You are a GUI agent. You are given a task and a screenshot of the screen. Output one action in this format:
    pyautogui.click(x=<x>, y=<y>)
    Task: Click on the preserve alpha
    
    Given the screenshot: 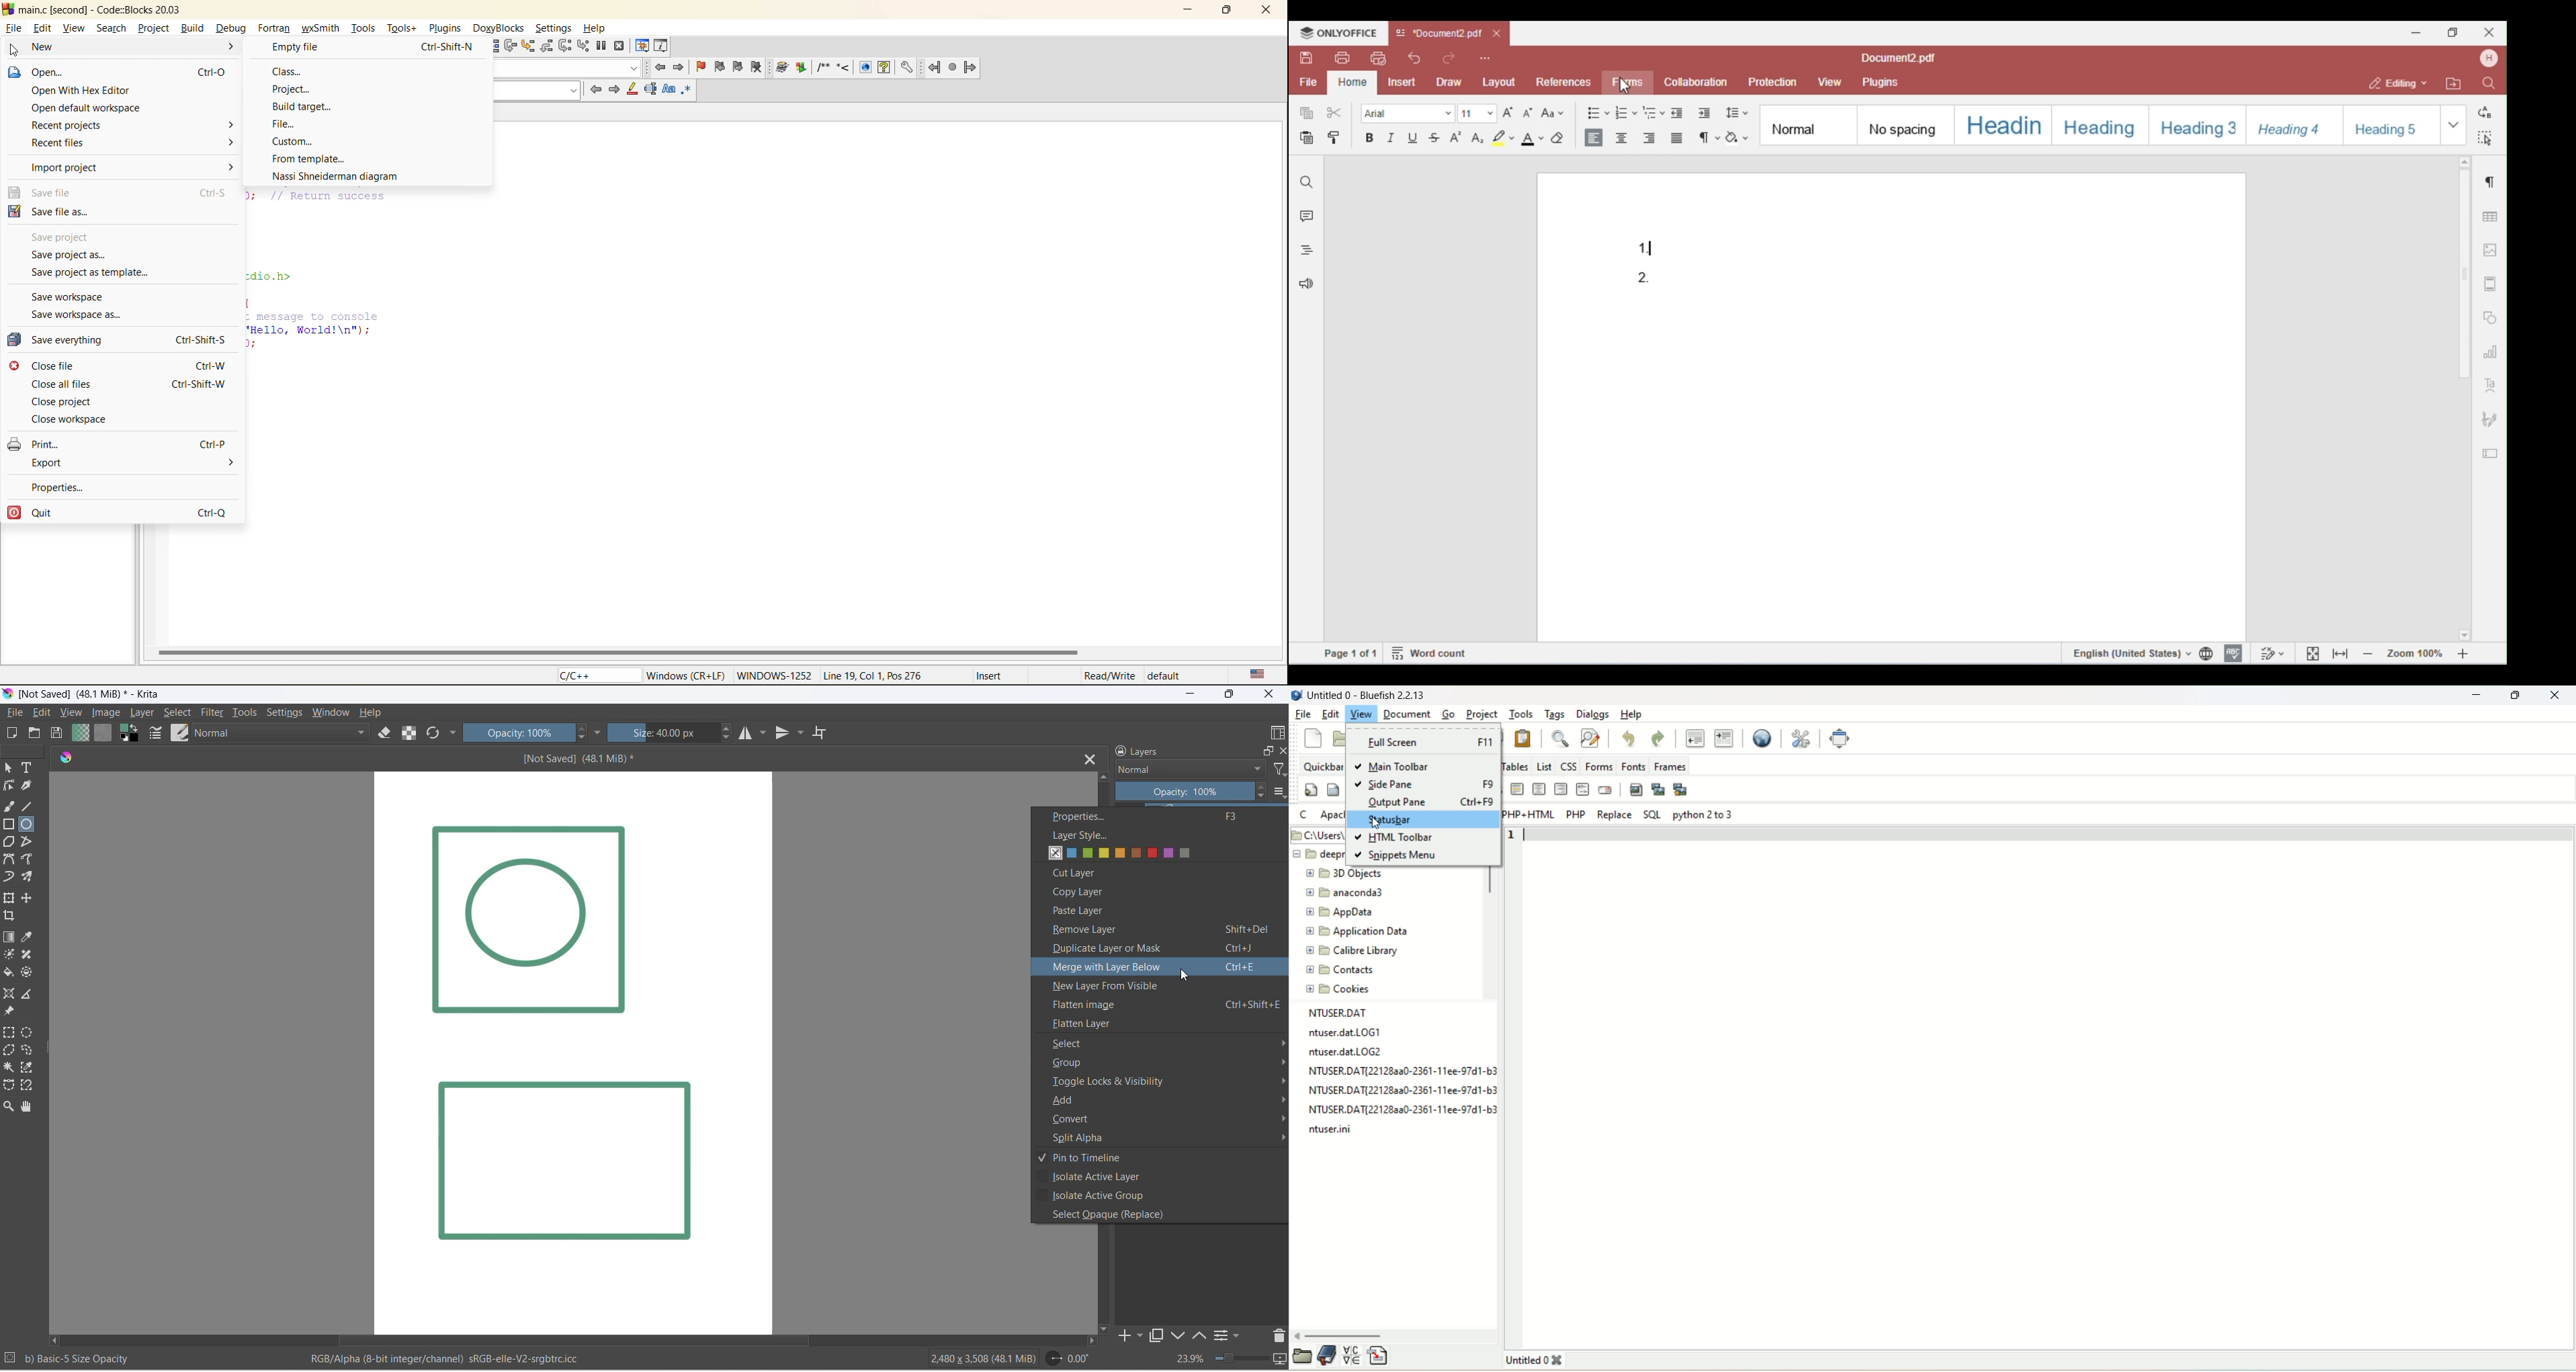 What is the action you would take?
    pyautogui.click(x=411, y=733)
    